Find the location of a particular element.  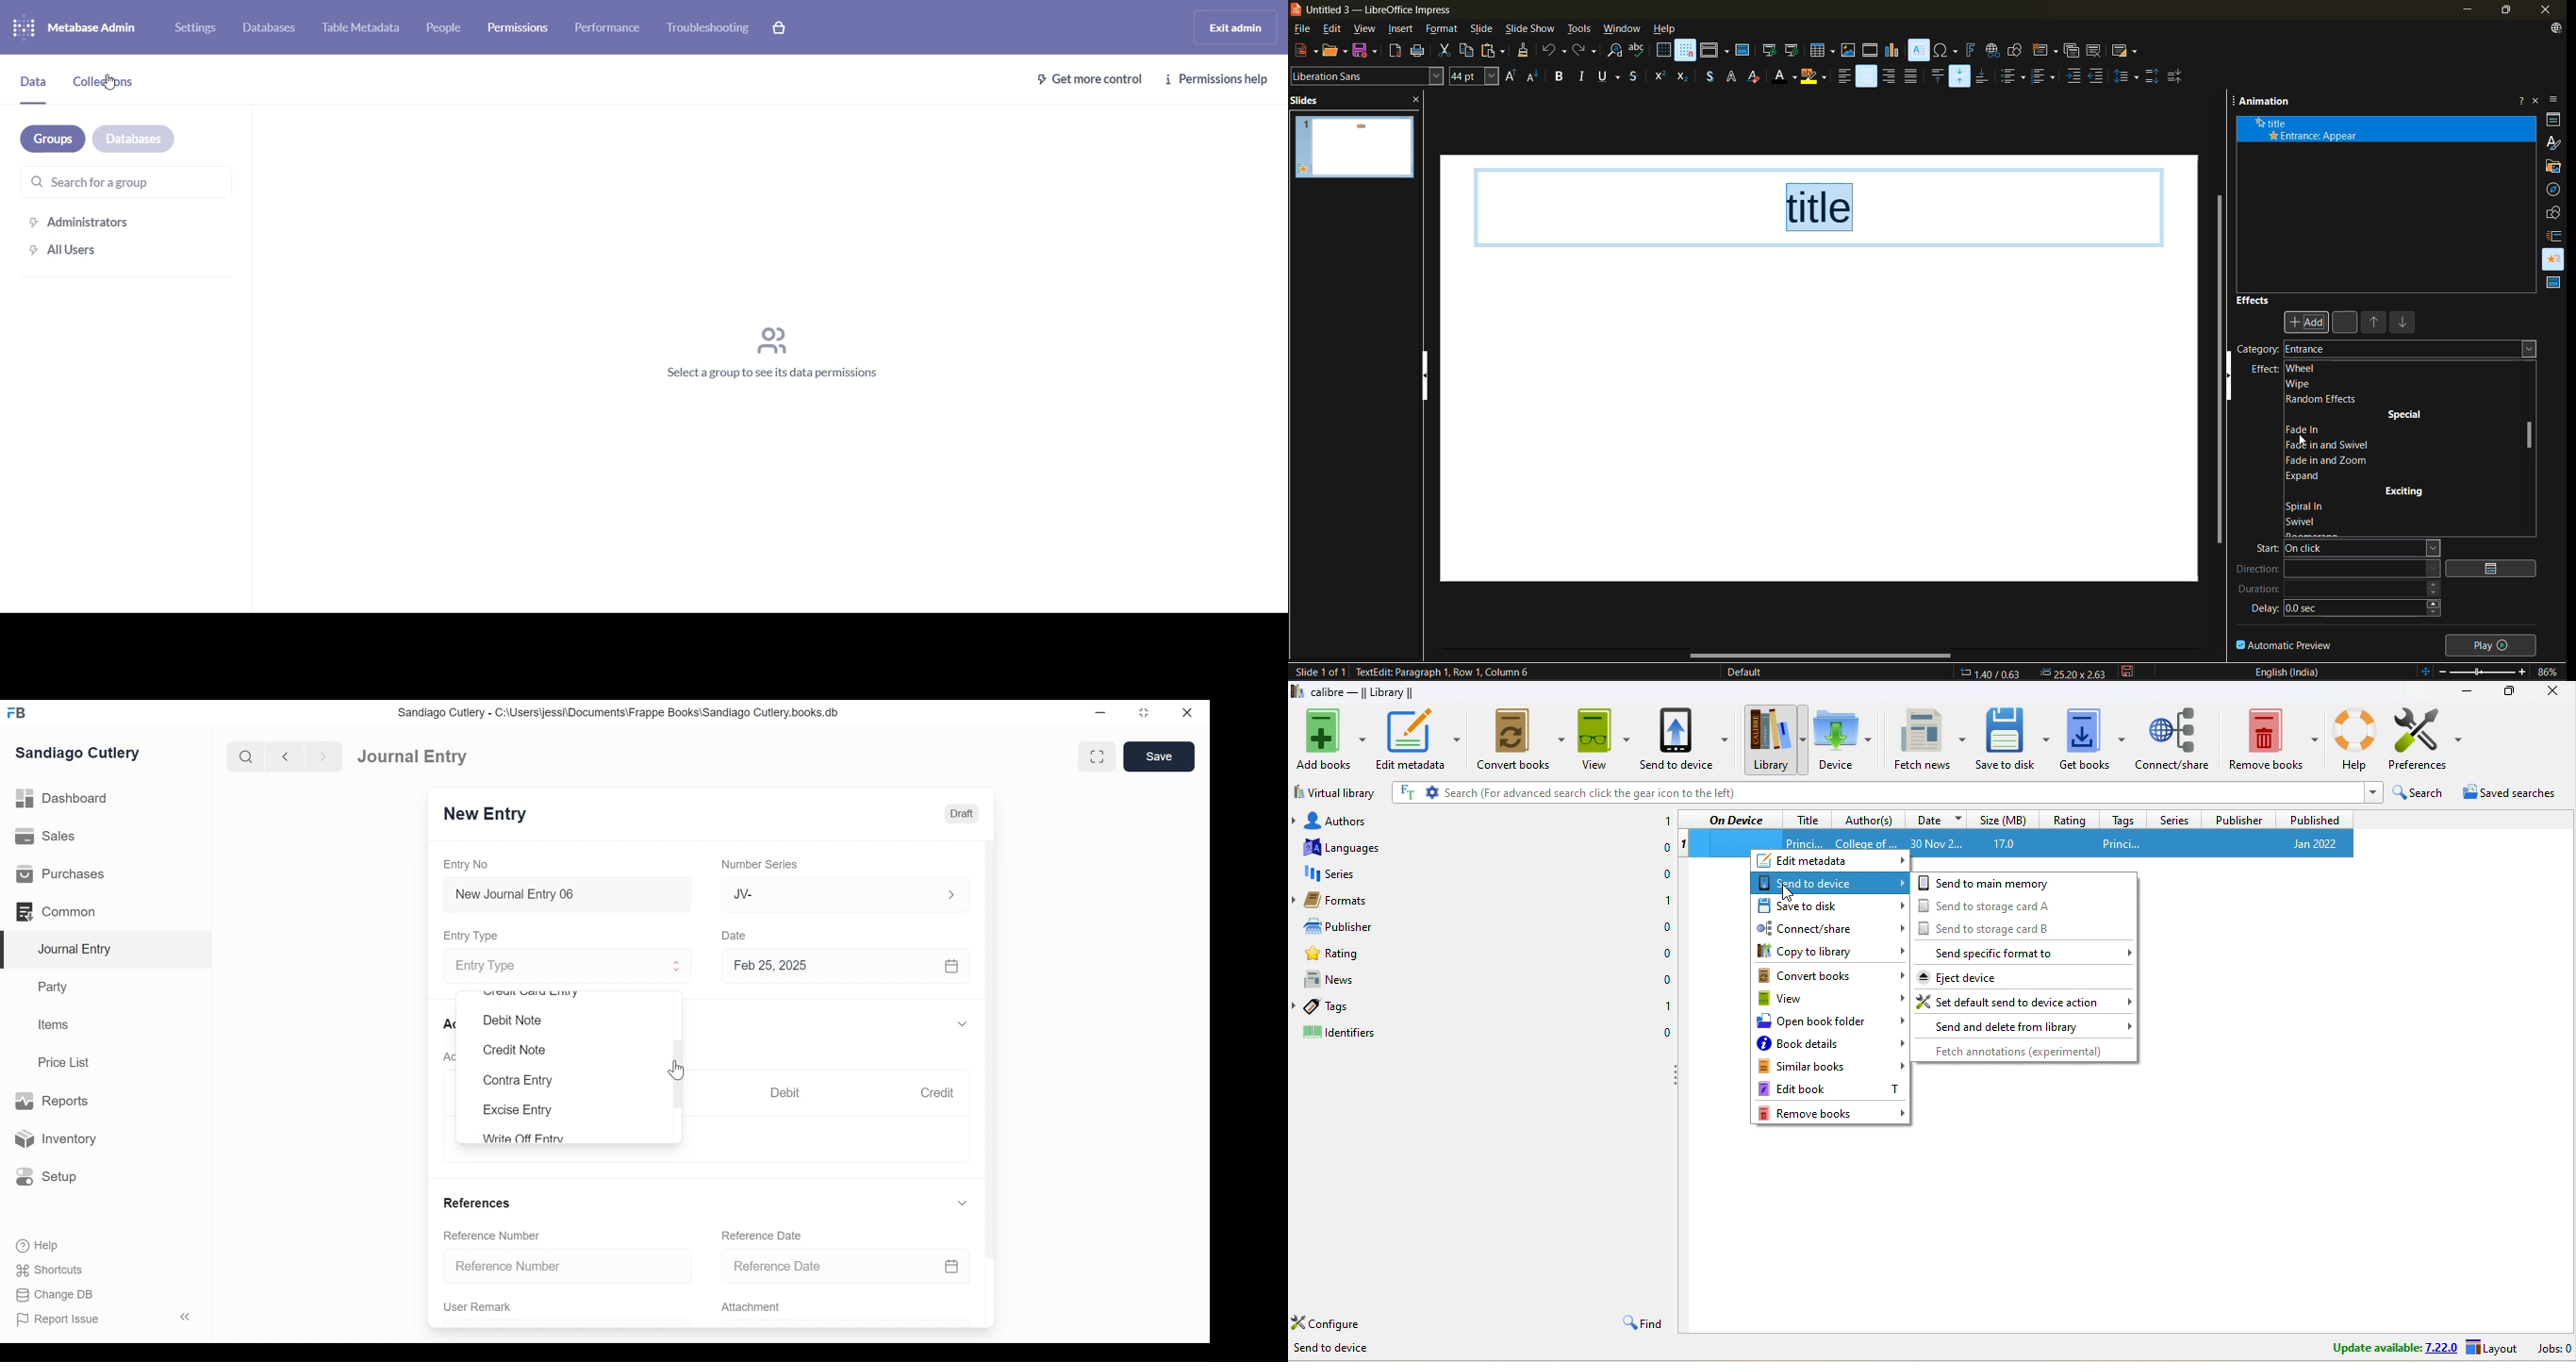

find is located at coordinates (1641, 1323).